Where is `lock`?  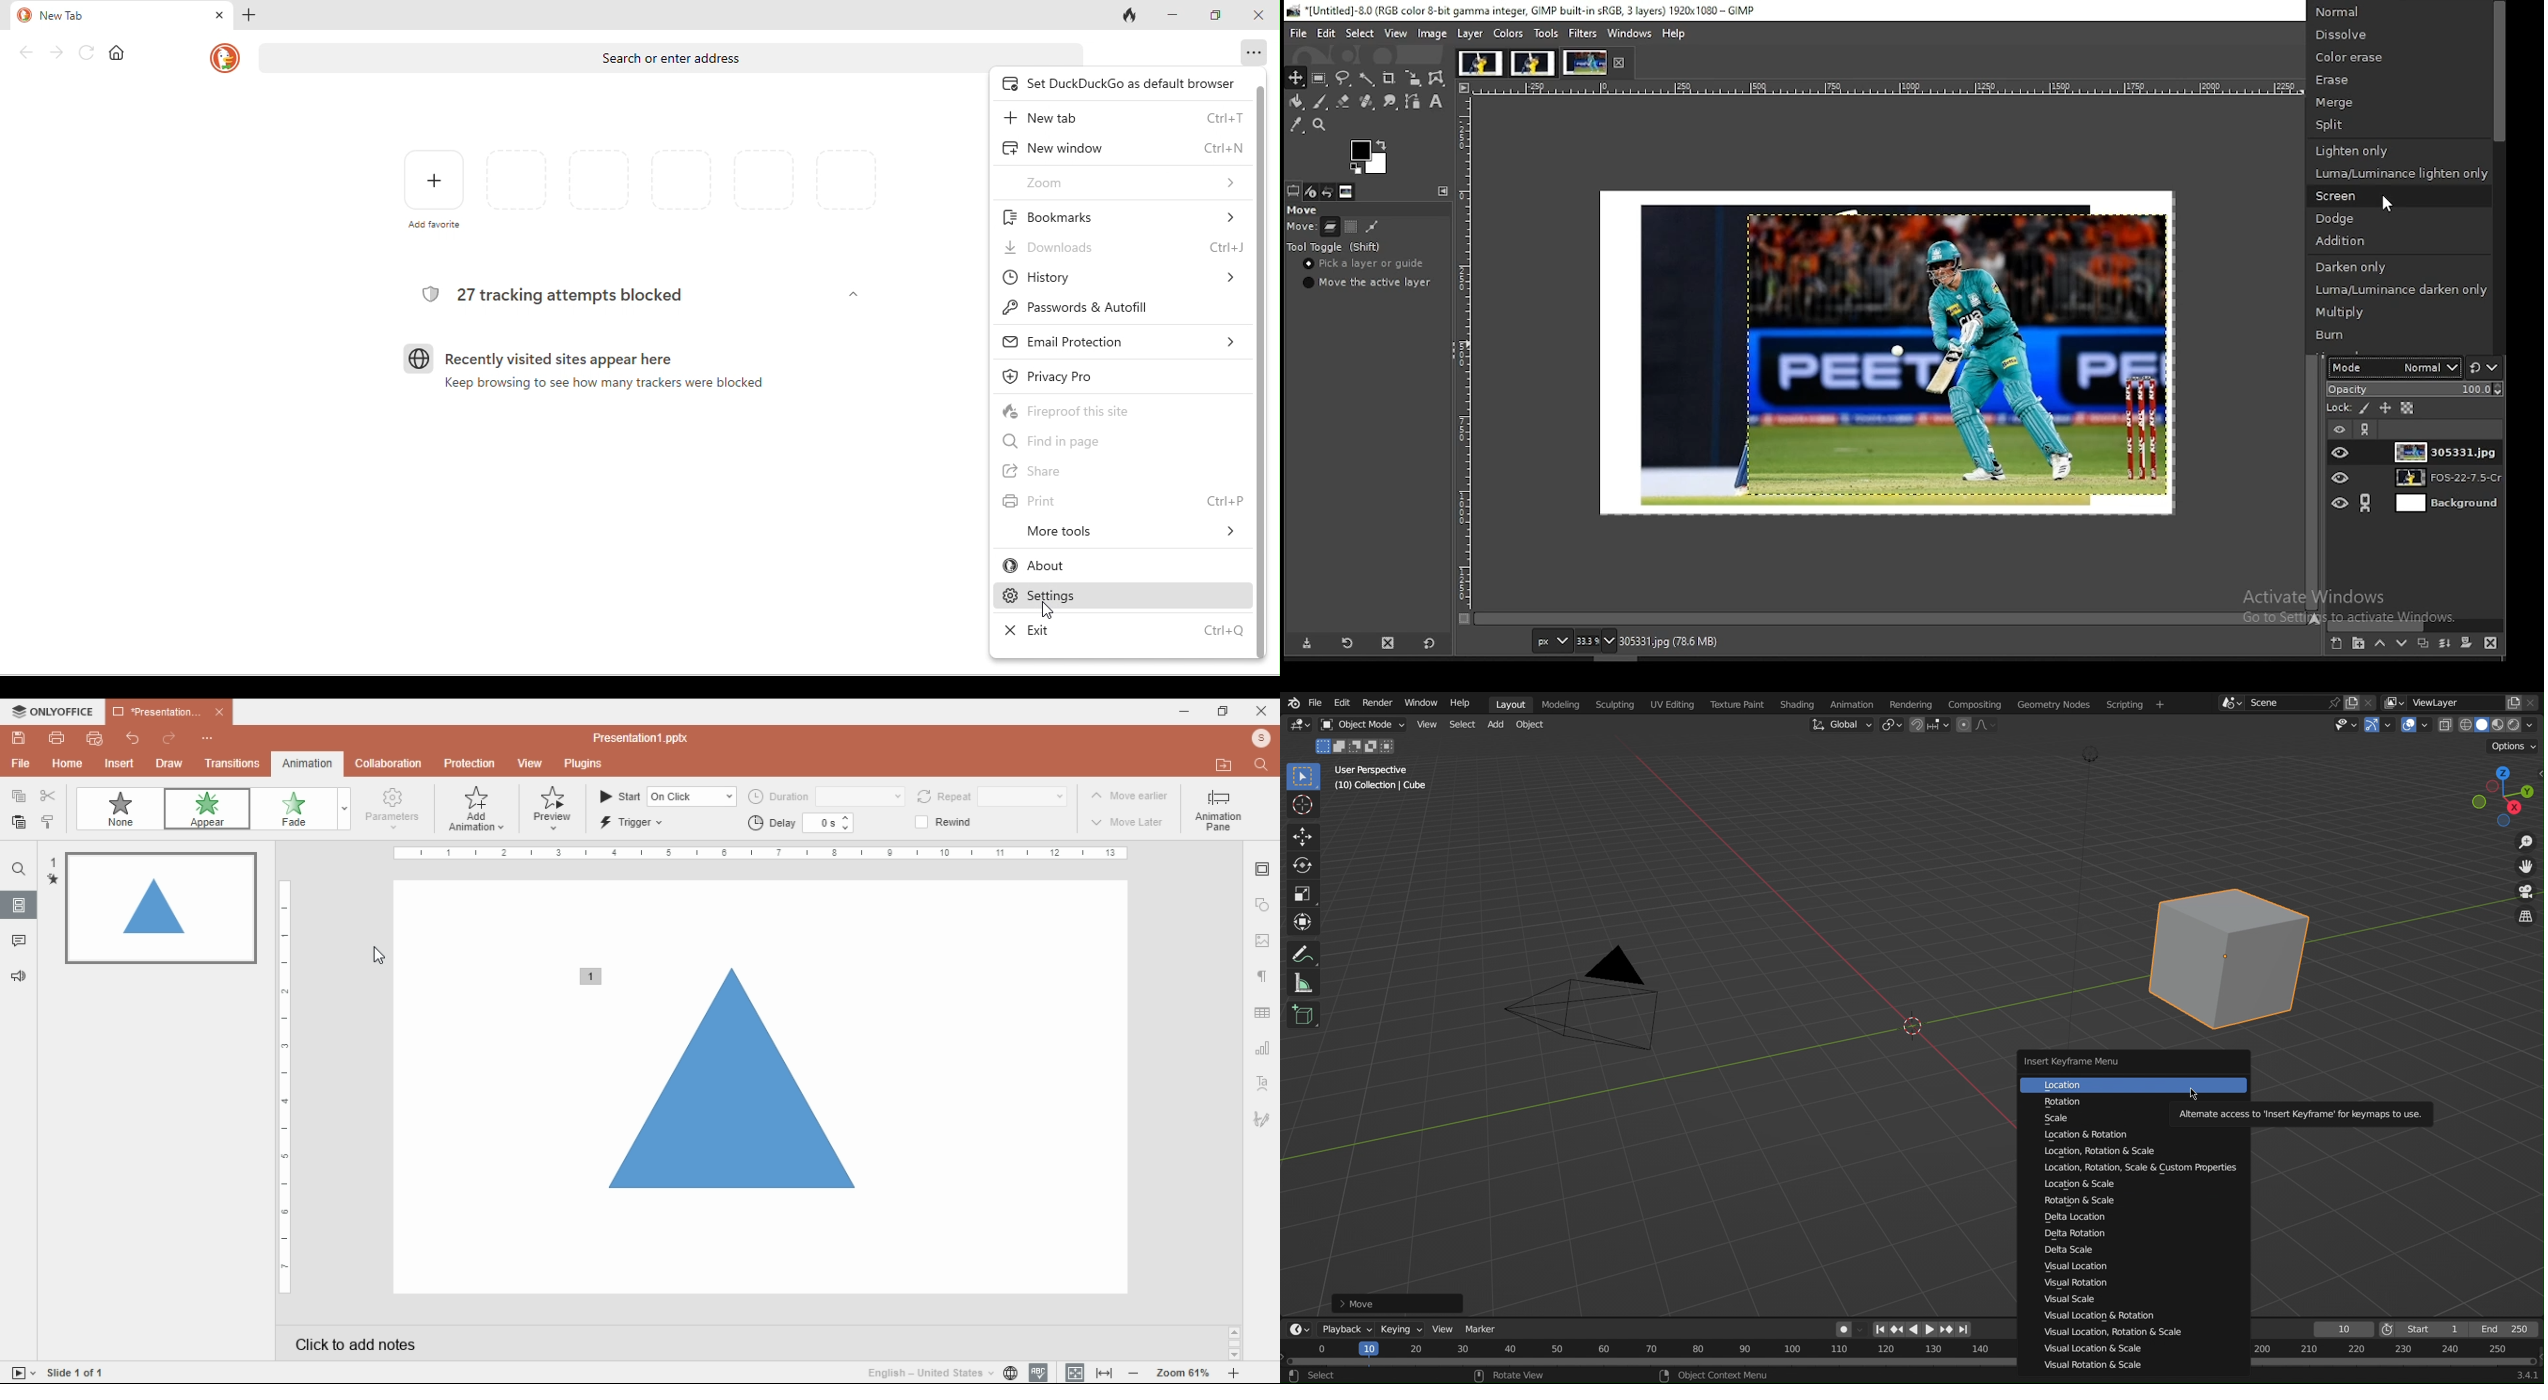
lock is located at coordinates (2341, 408).